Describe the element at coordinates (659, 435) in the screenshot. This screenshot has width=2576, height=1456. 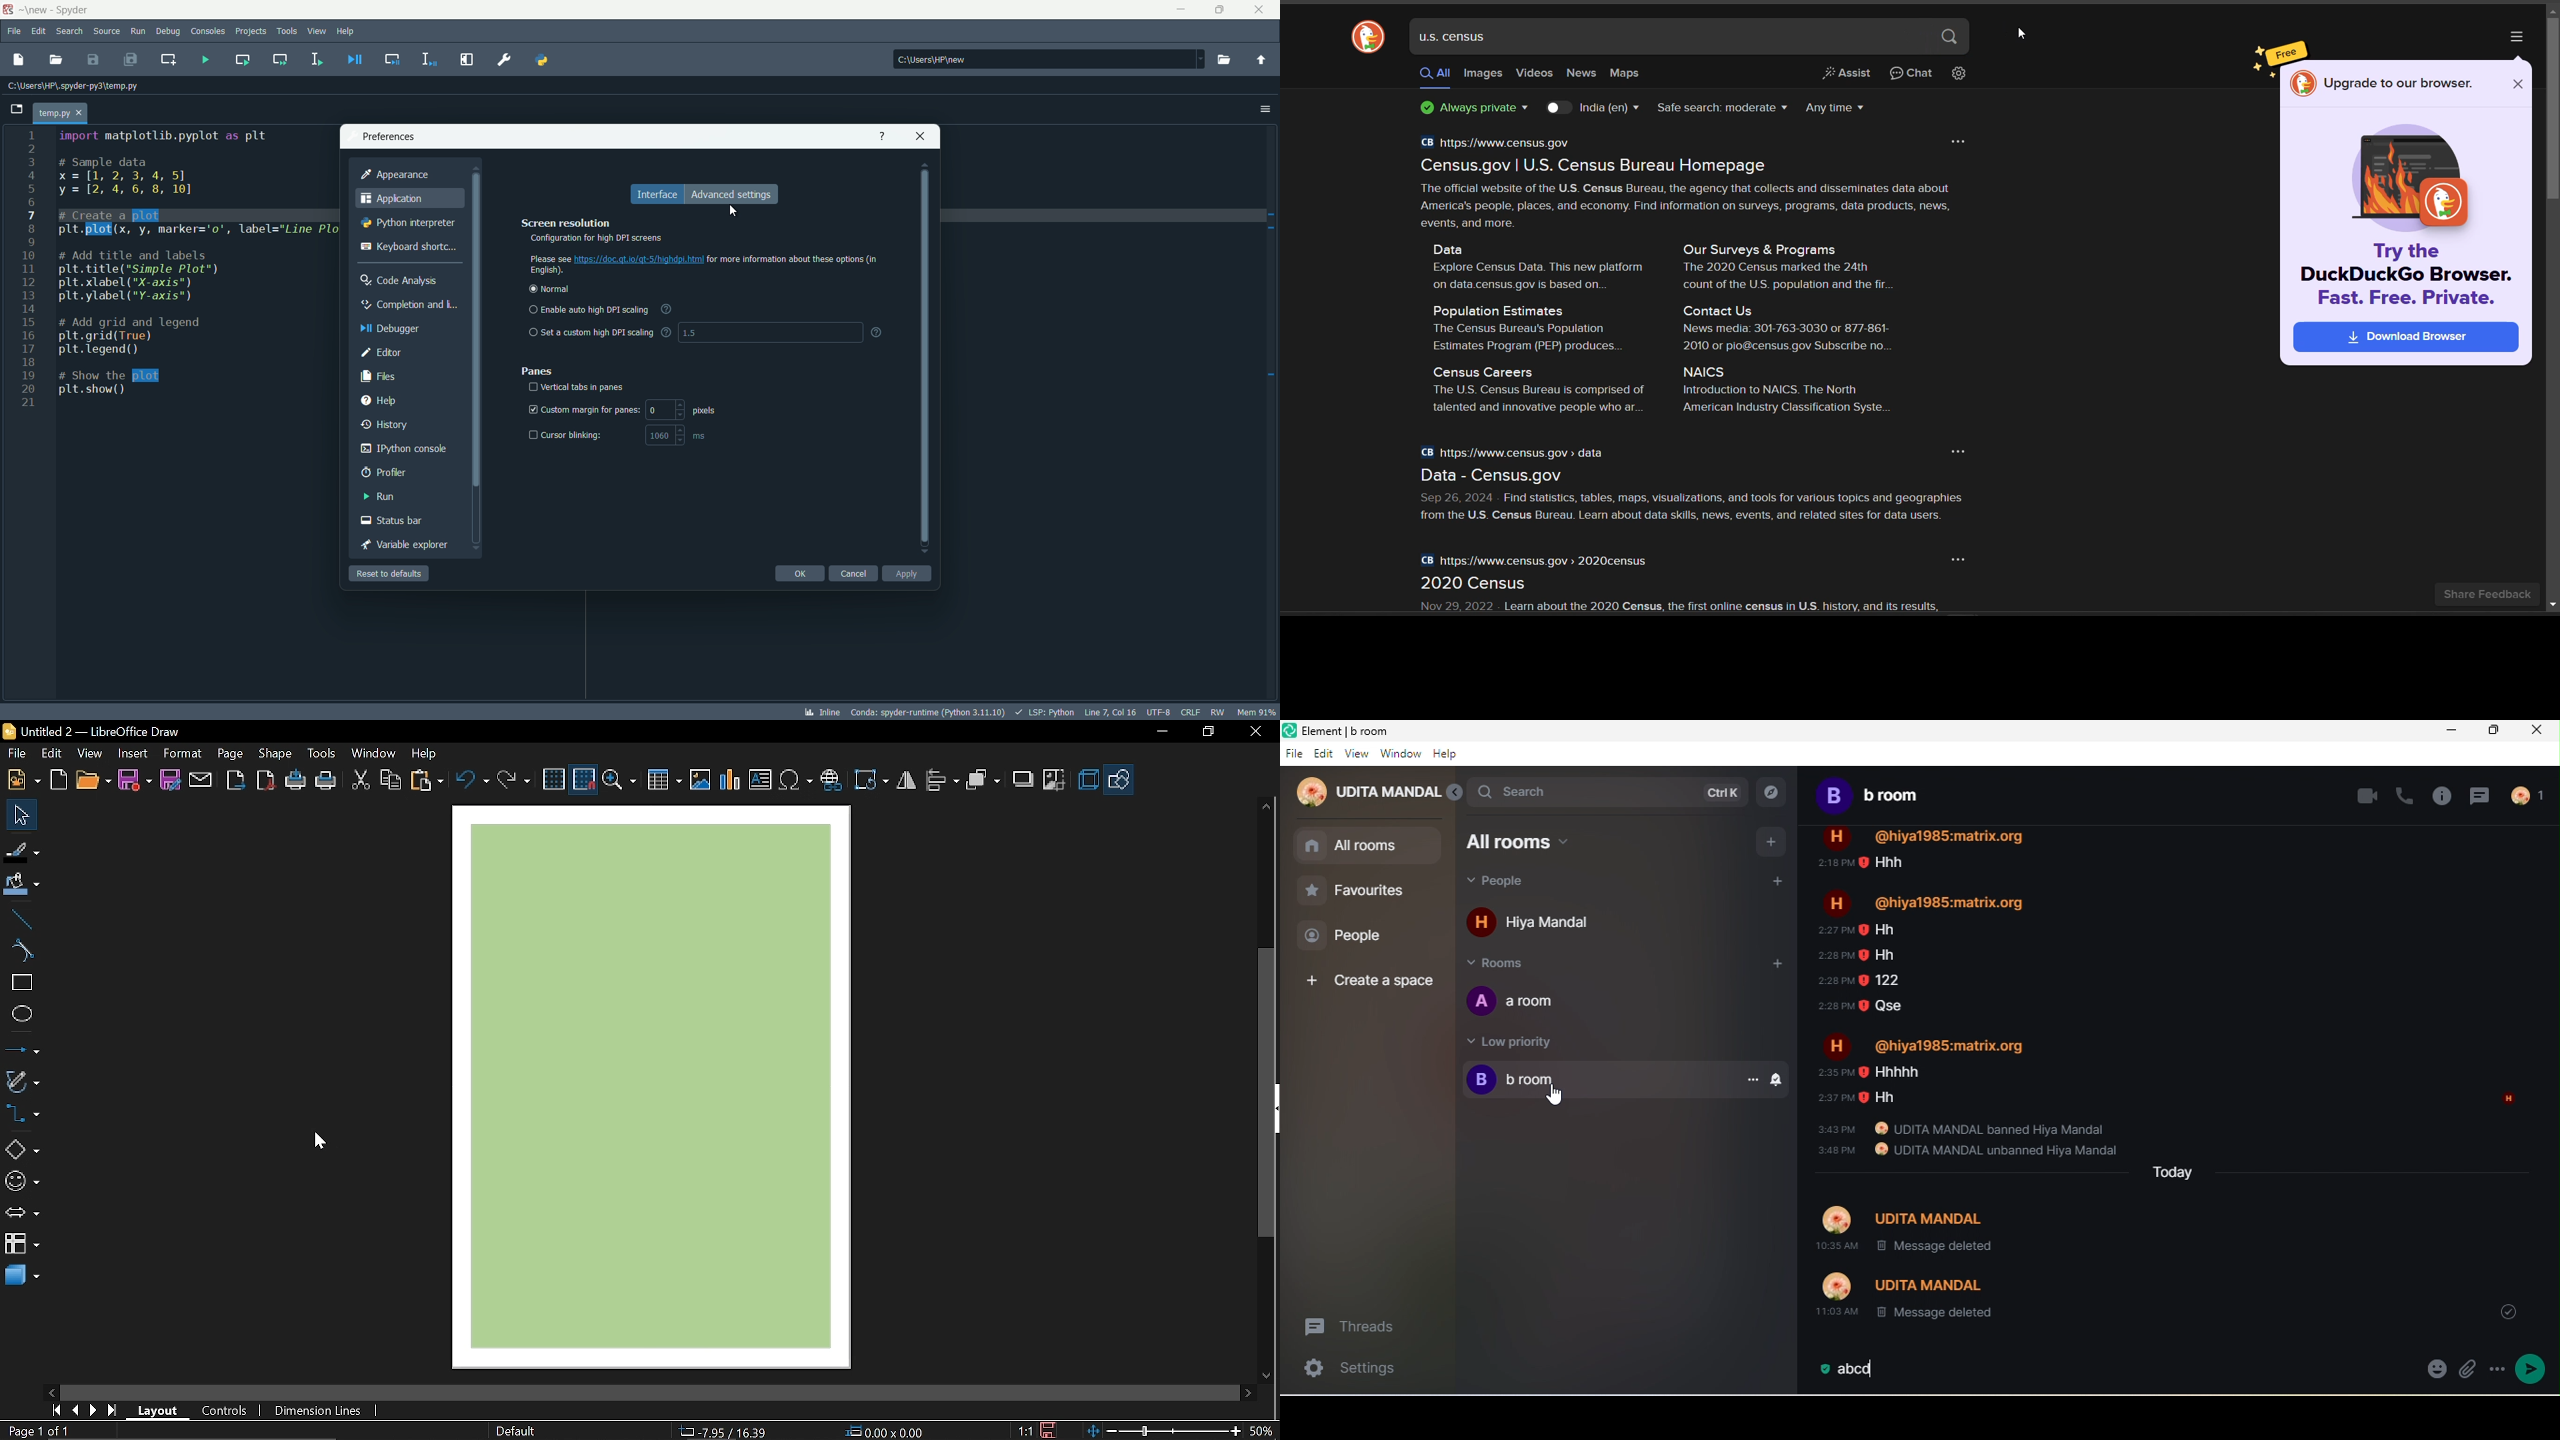
I see `1060` at that location.